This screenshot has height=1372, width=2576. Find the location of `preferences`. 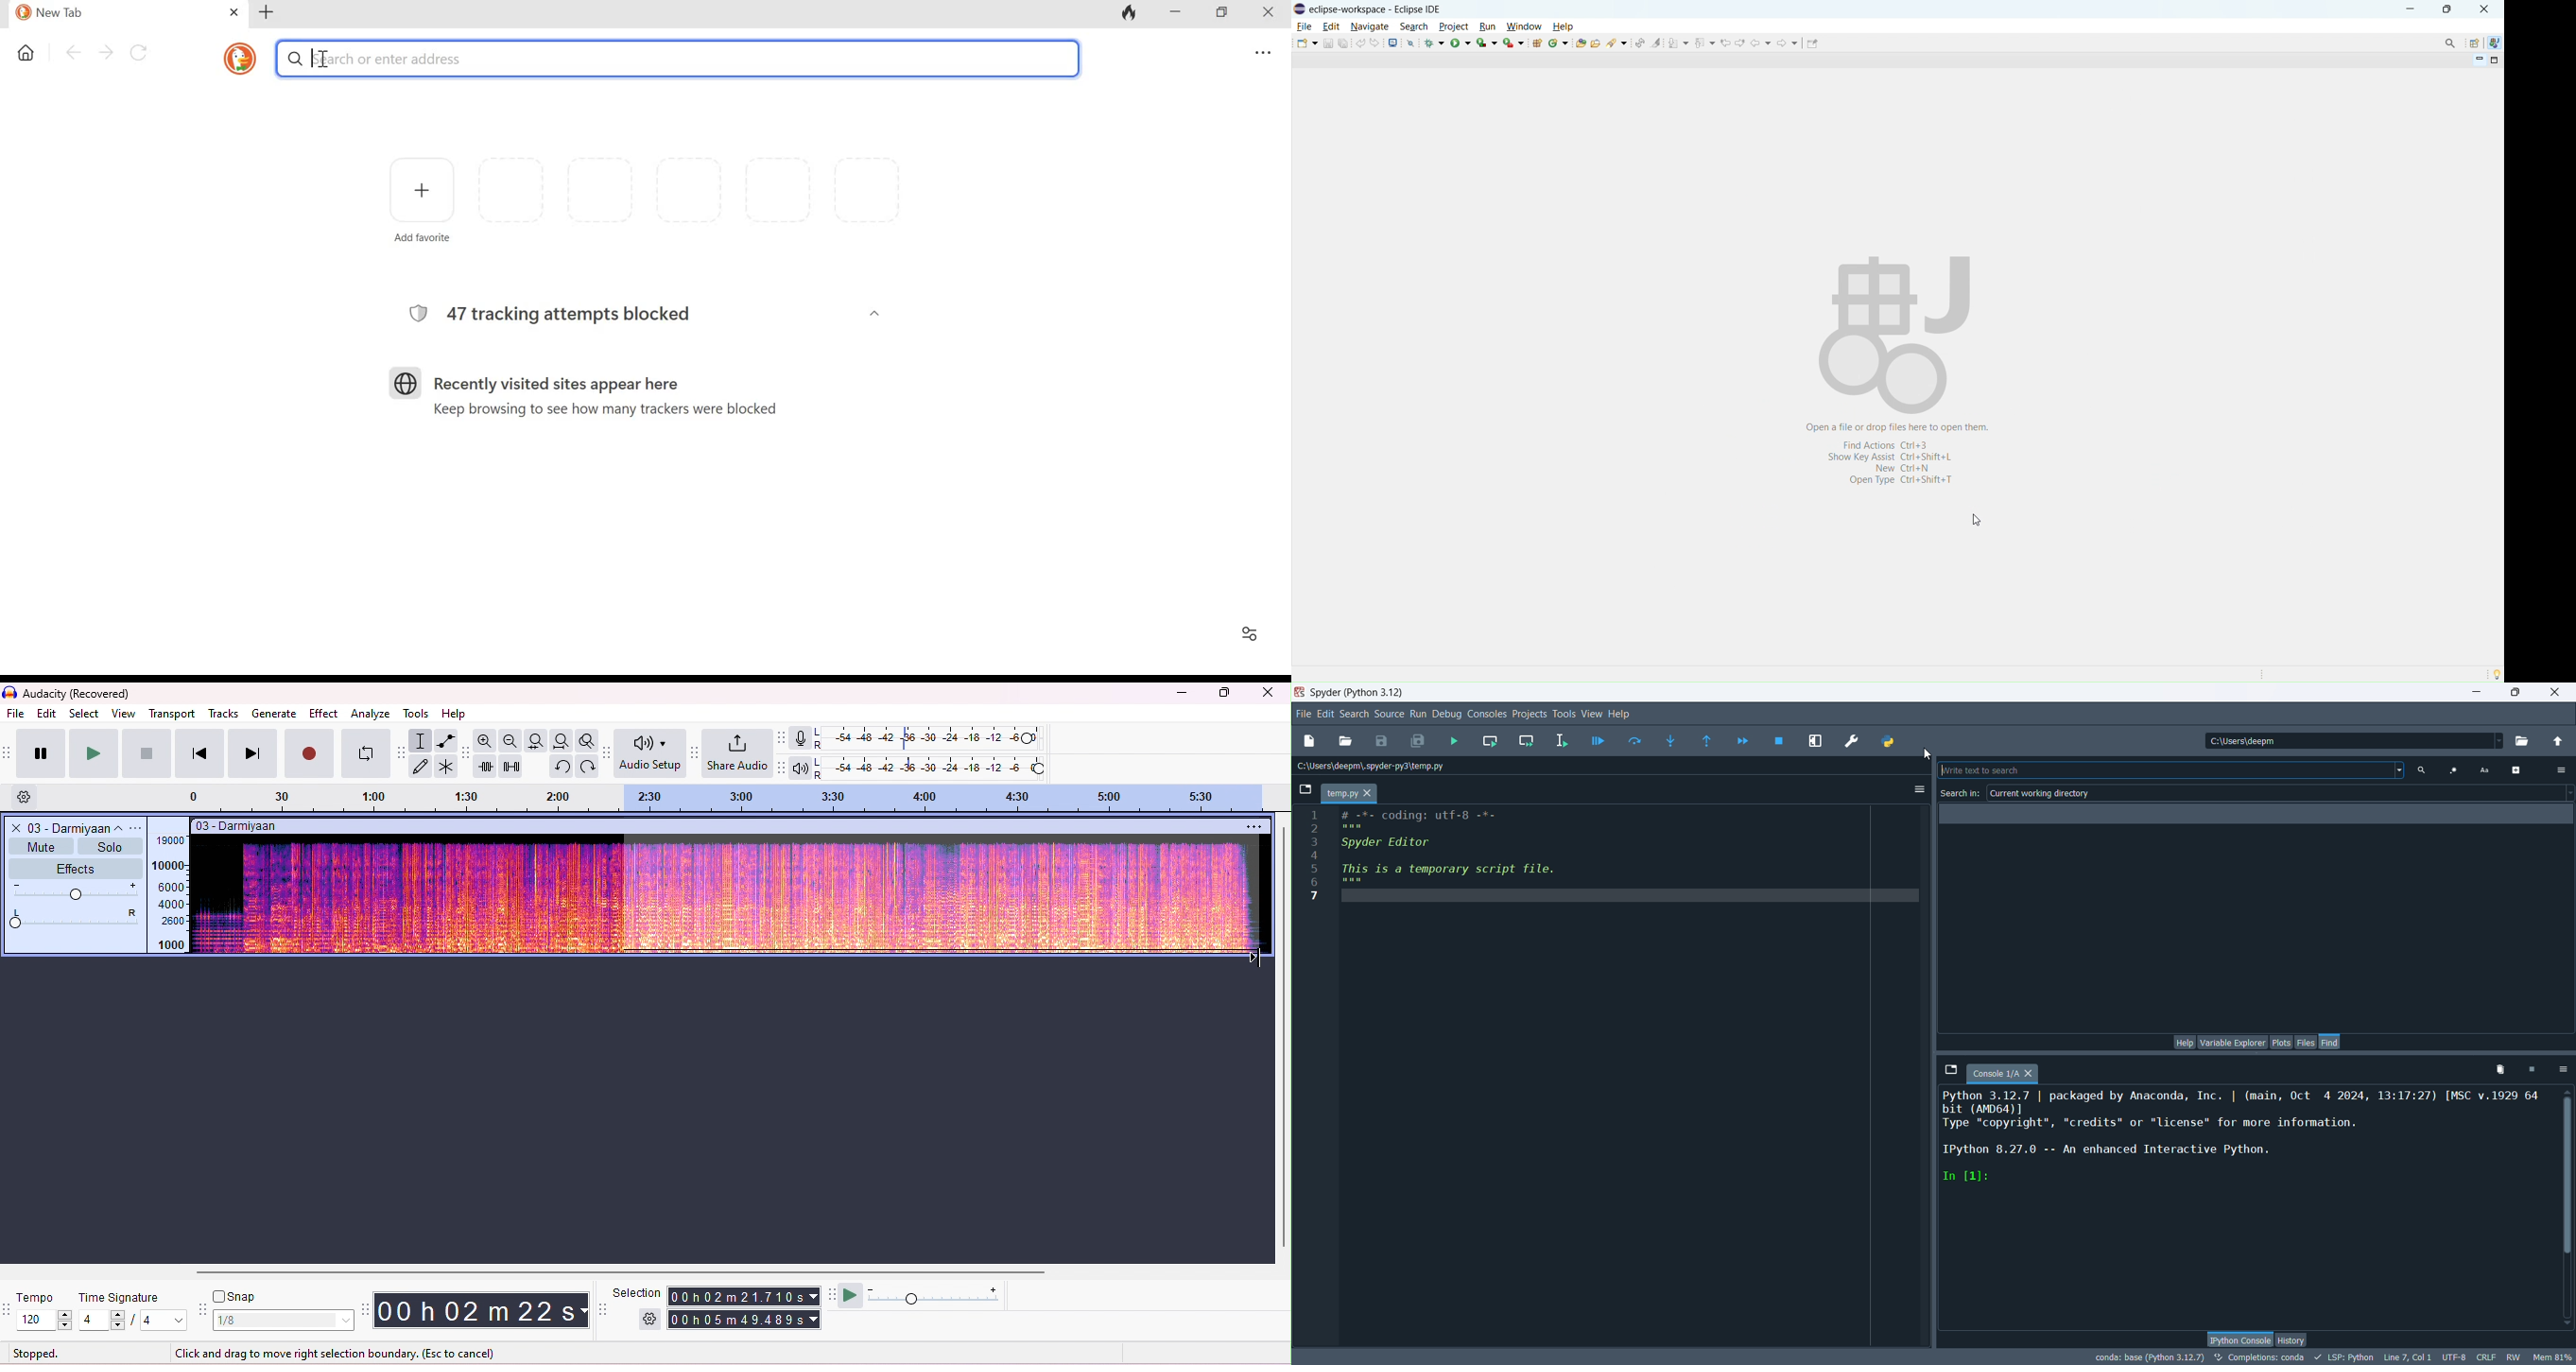

preferences is located at coordinates (1849, 741).